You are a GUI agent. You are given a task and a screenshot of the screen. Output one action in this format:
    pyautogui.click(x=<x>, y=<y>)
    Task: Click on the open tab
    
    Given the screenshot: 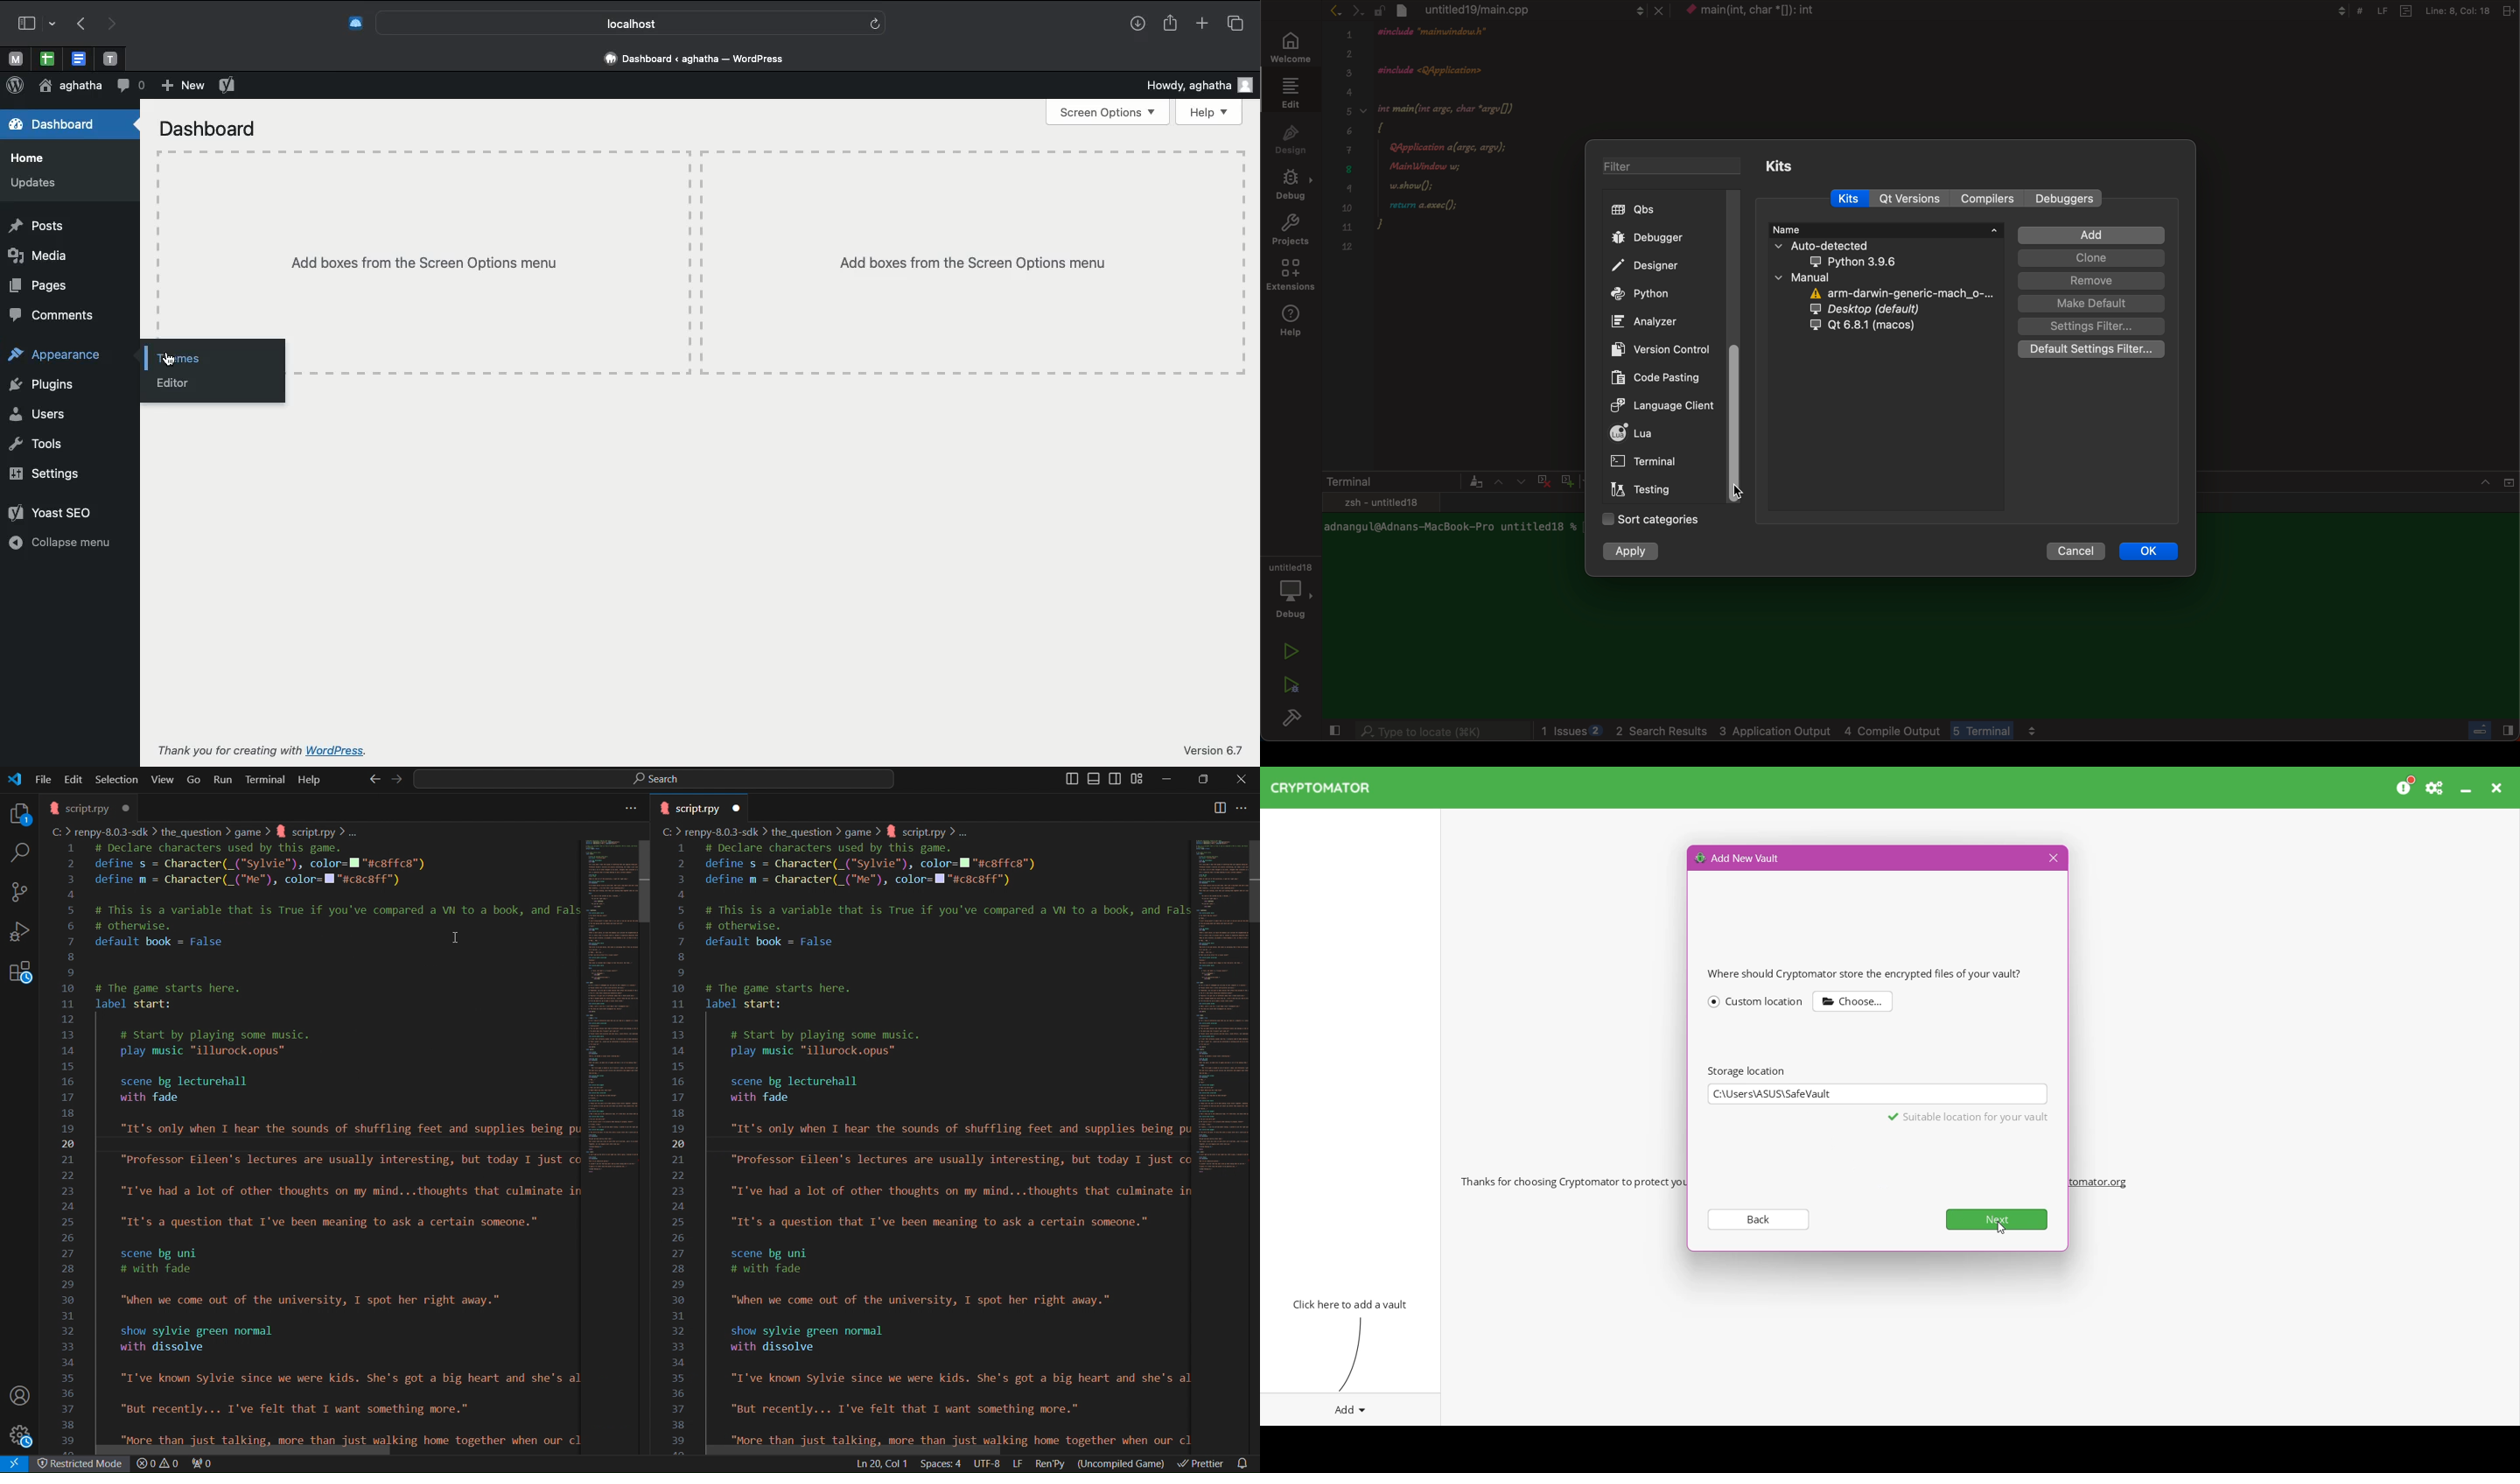 What is the action you would take?
    pyautogui.click(x=110, y=60)
    